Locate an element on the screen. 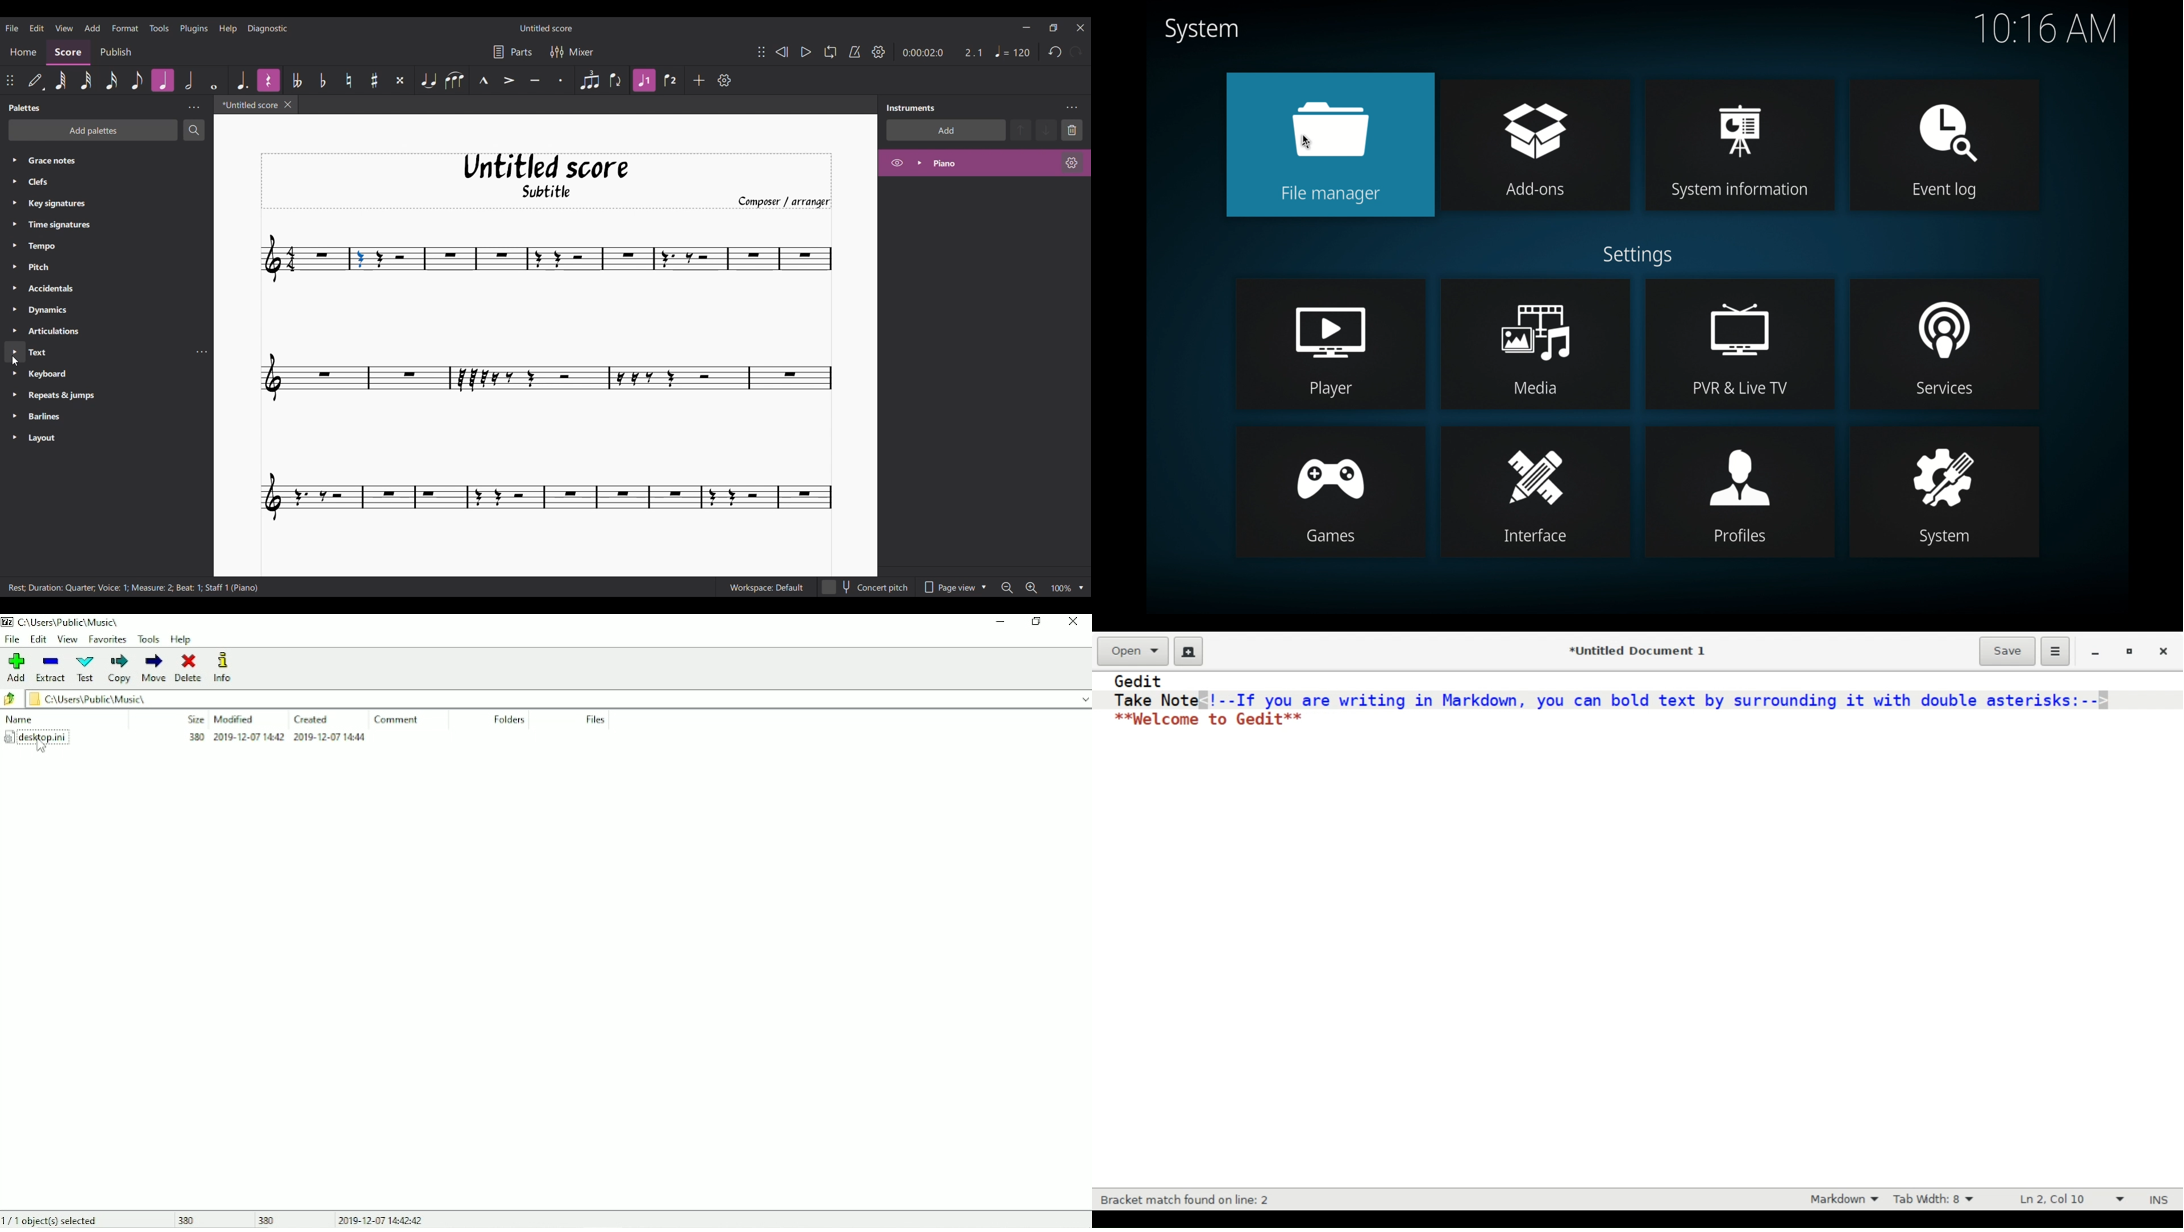 This screenshot has width=2184, height=1232. 380 is located at coordinates (189, 736).